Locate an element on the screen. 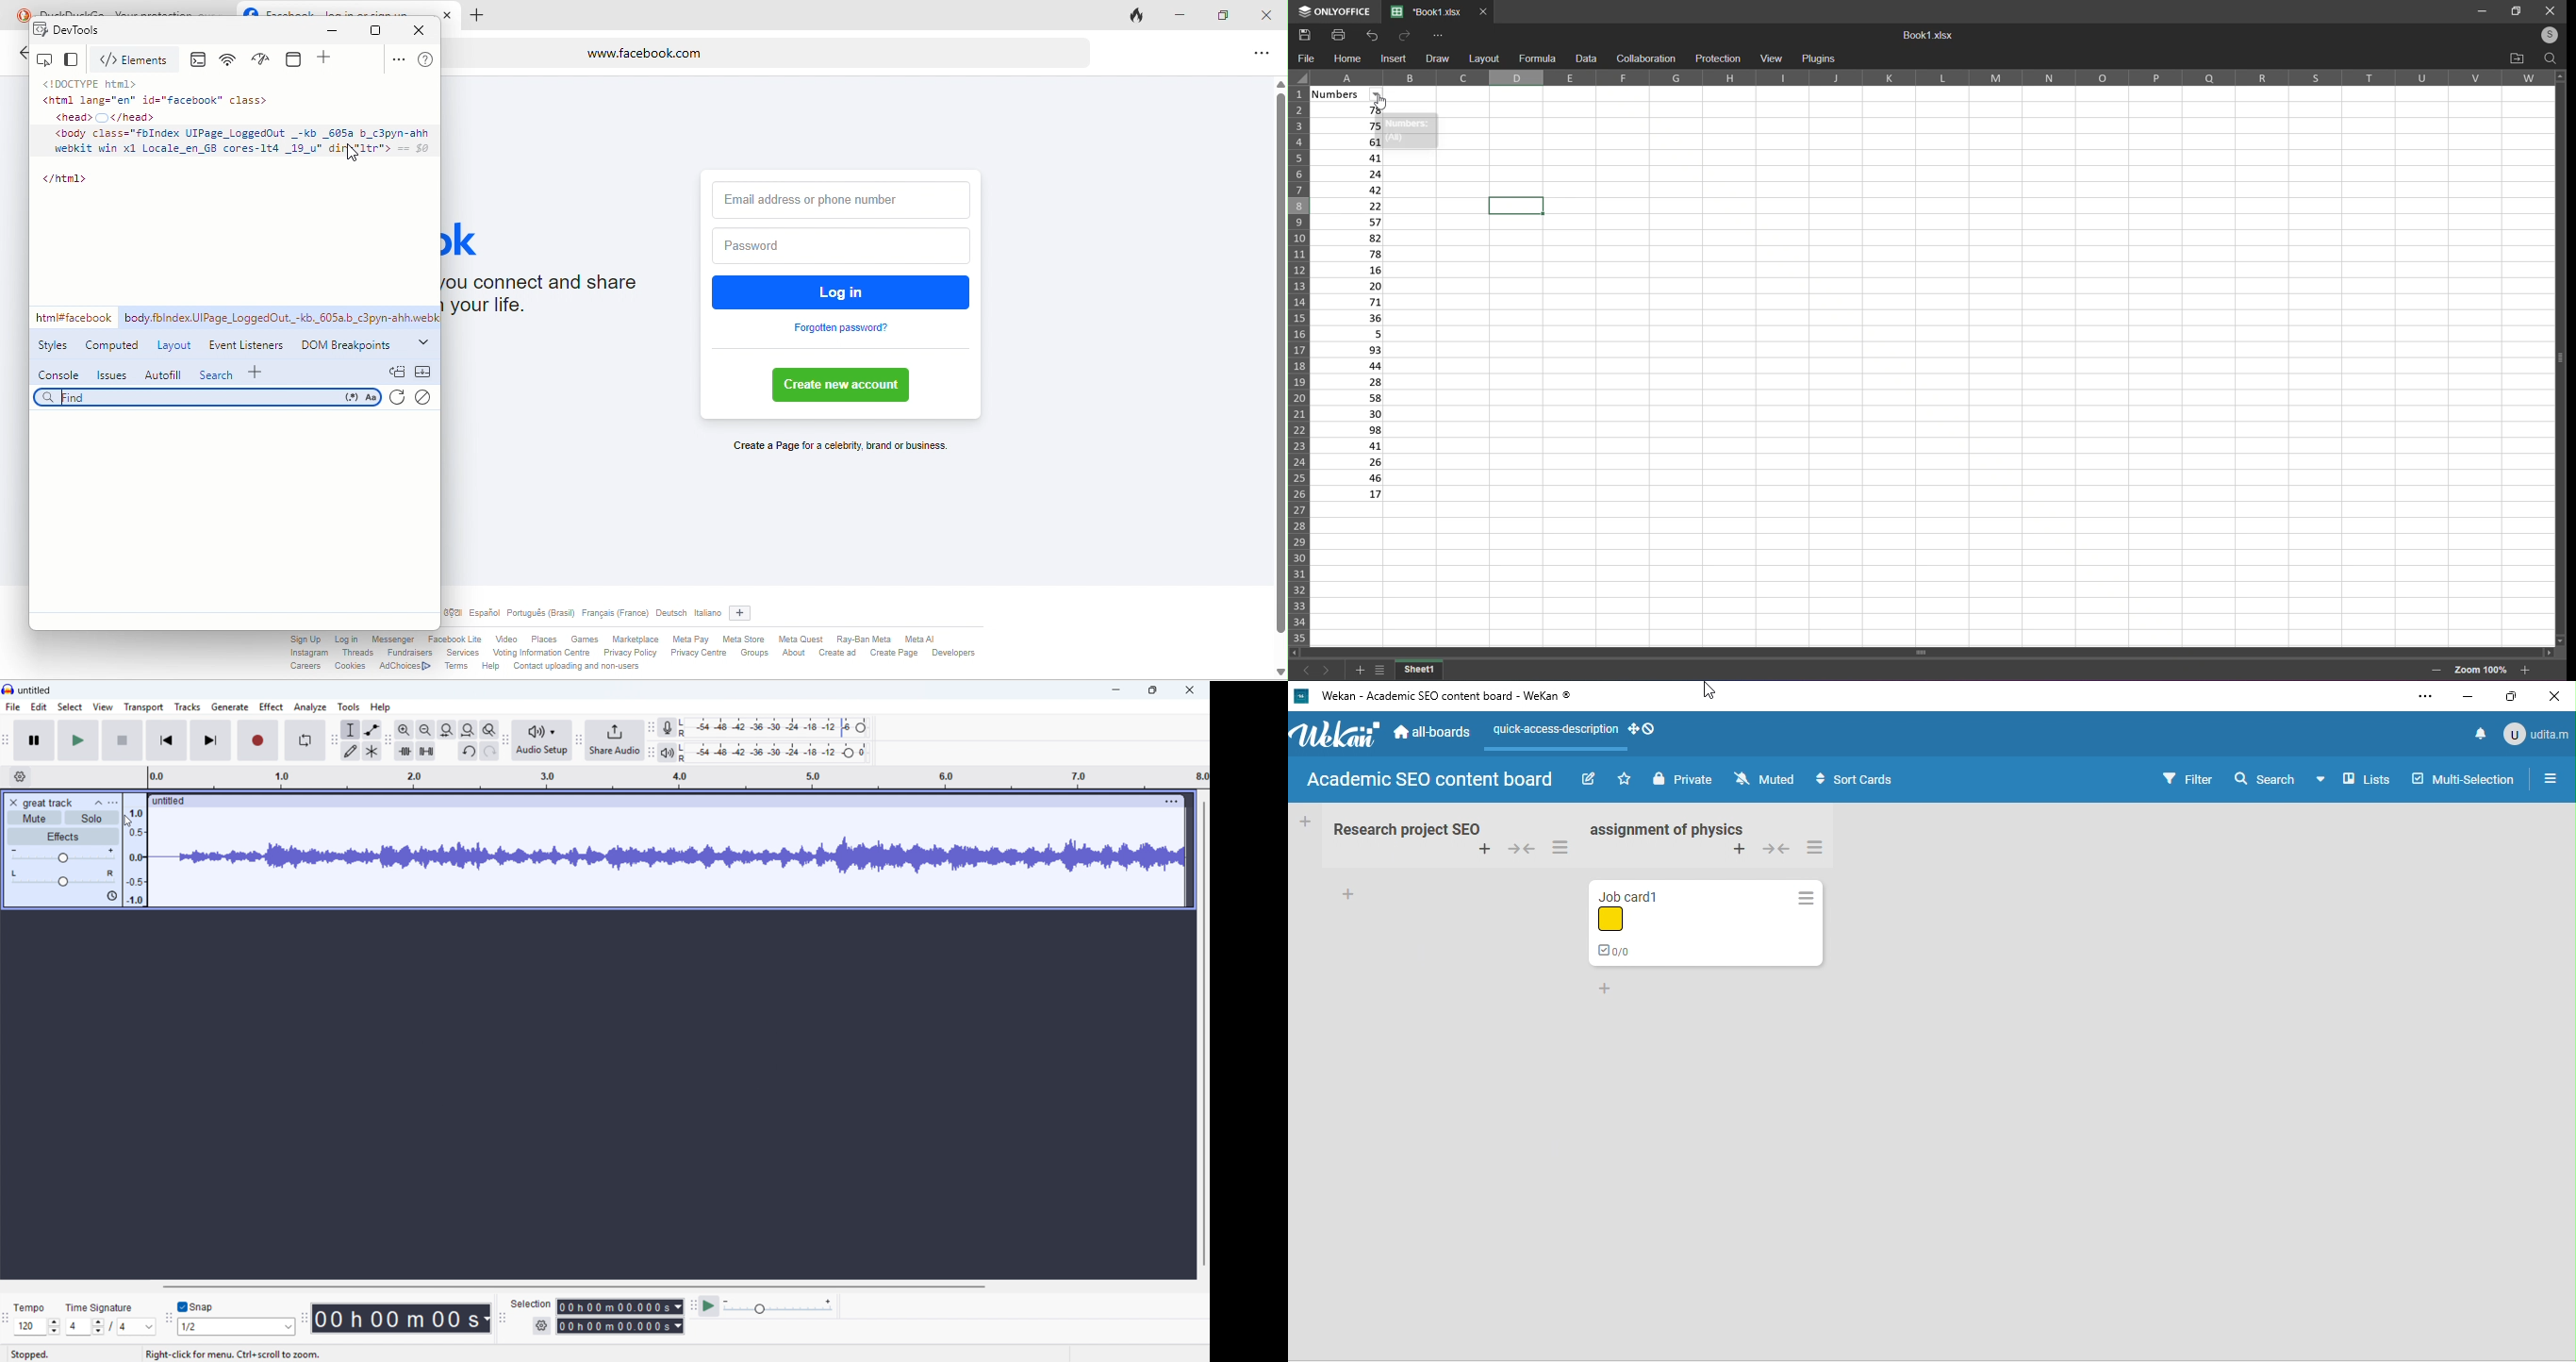 This screenshot has width=2576, height=1372. Redo is located at coordinates (490, 752).